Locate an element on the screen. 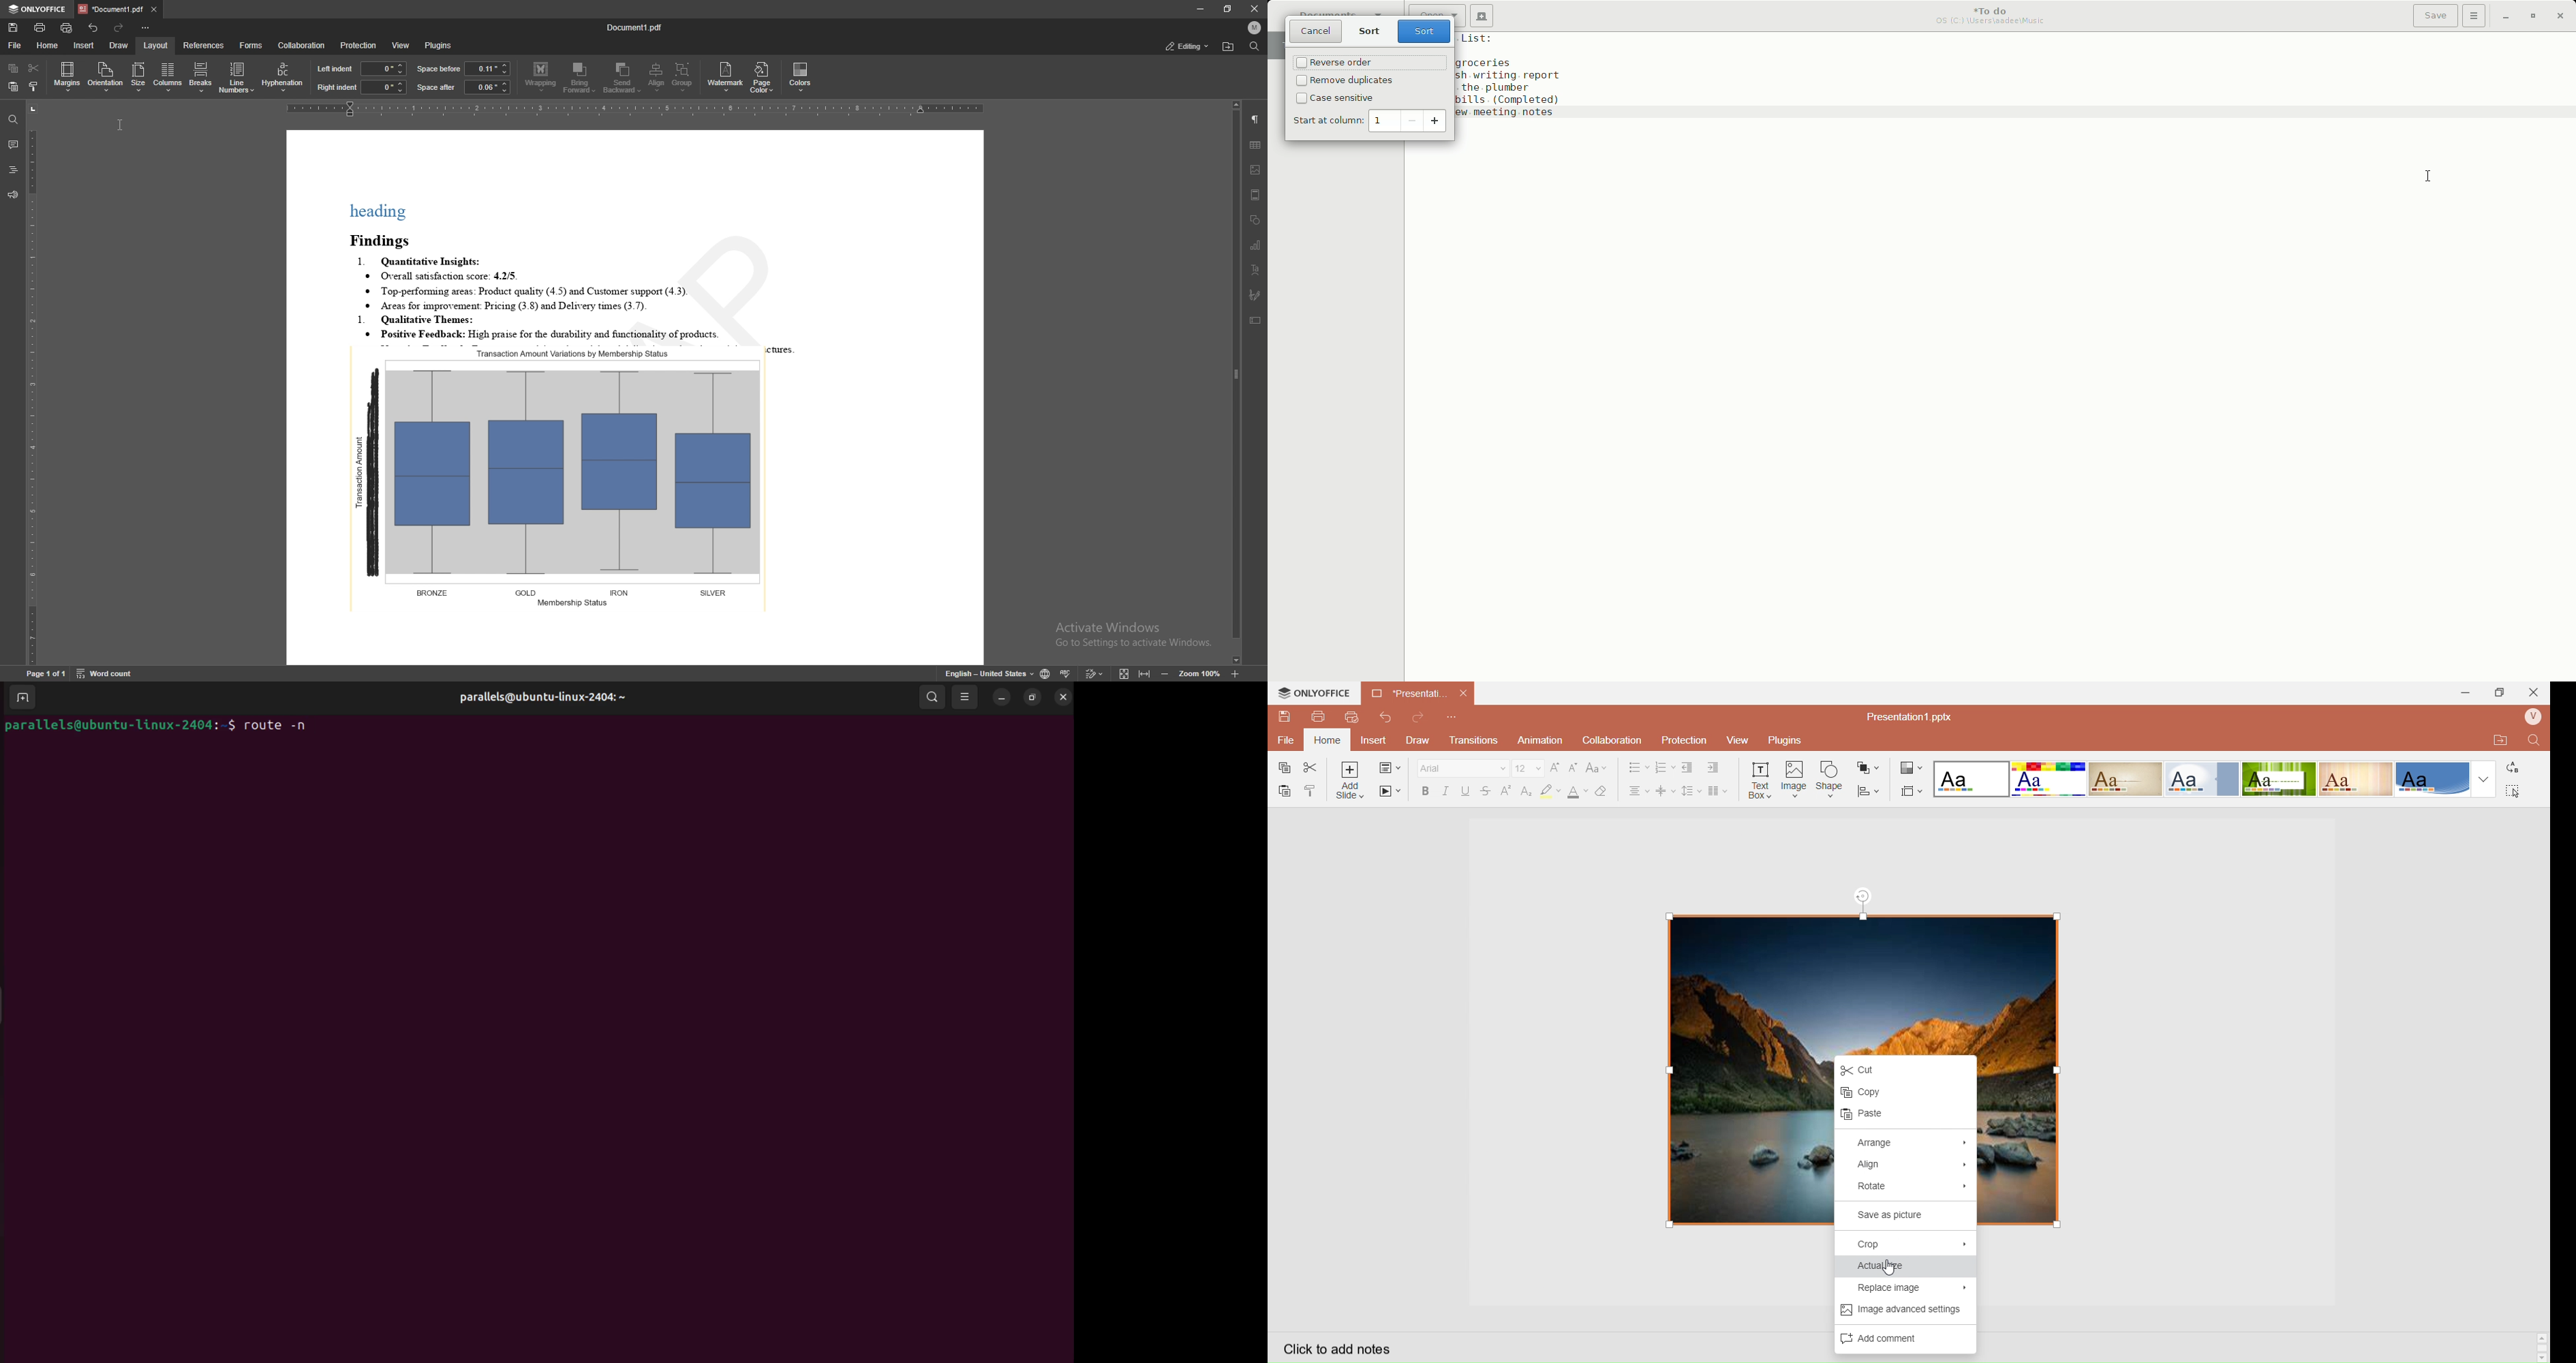 Image resolution: width=2576 pixels, height=1372 pixels. cursor is located at coordinates (1889, 1267).